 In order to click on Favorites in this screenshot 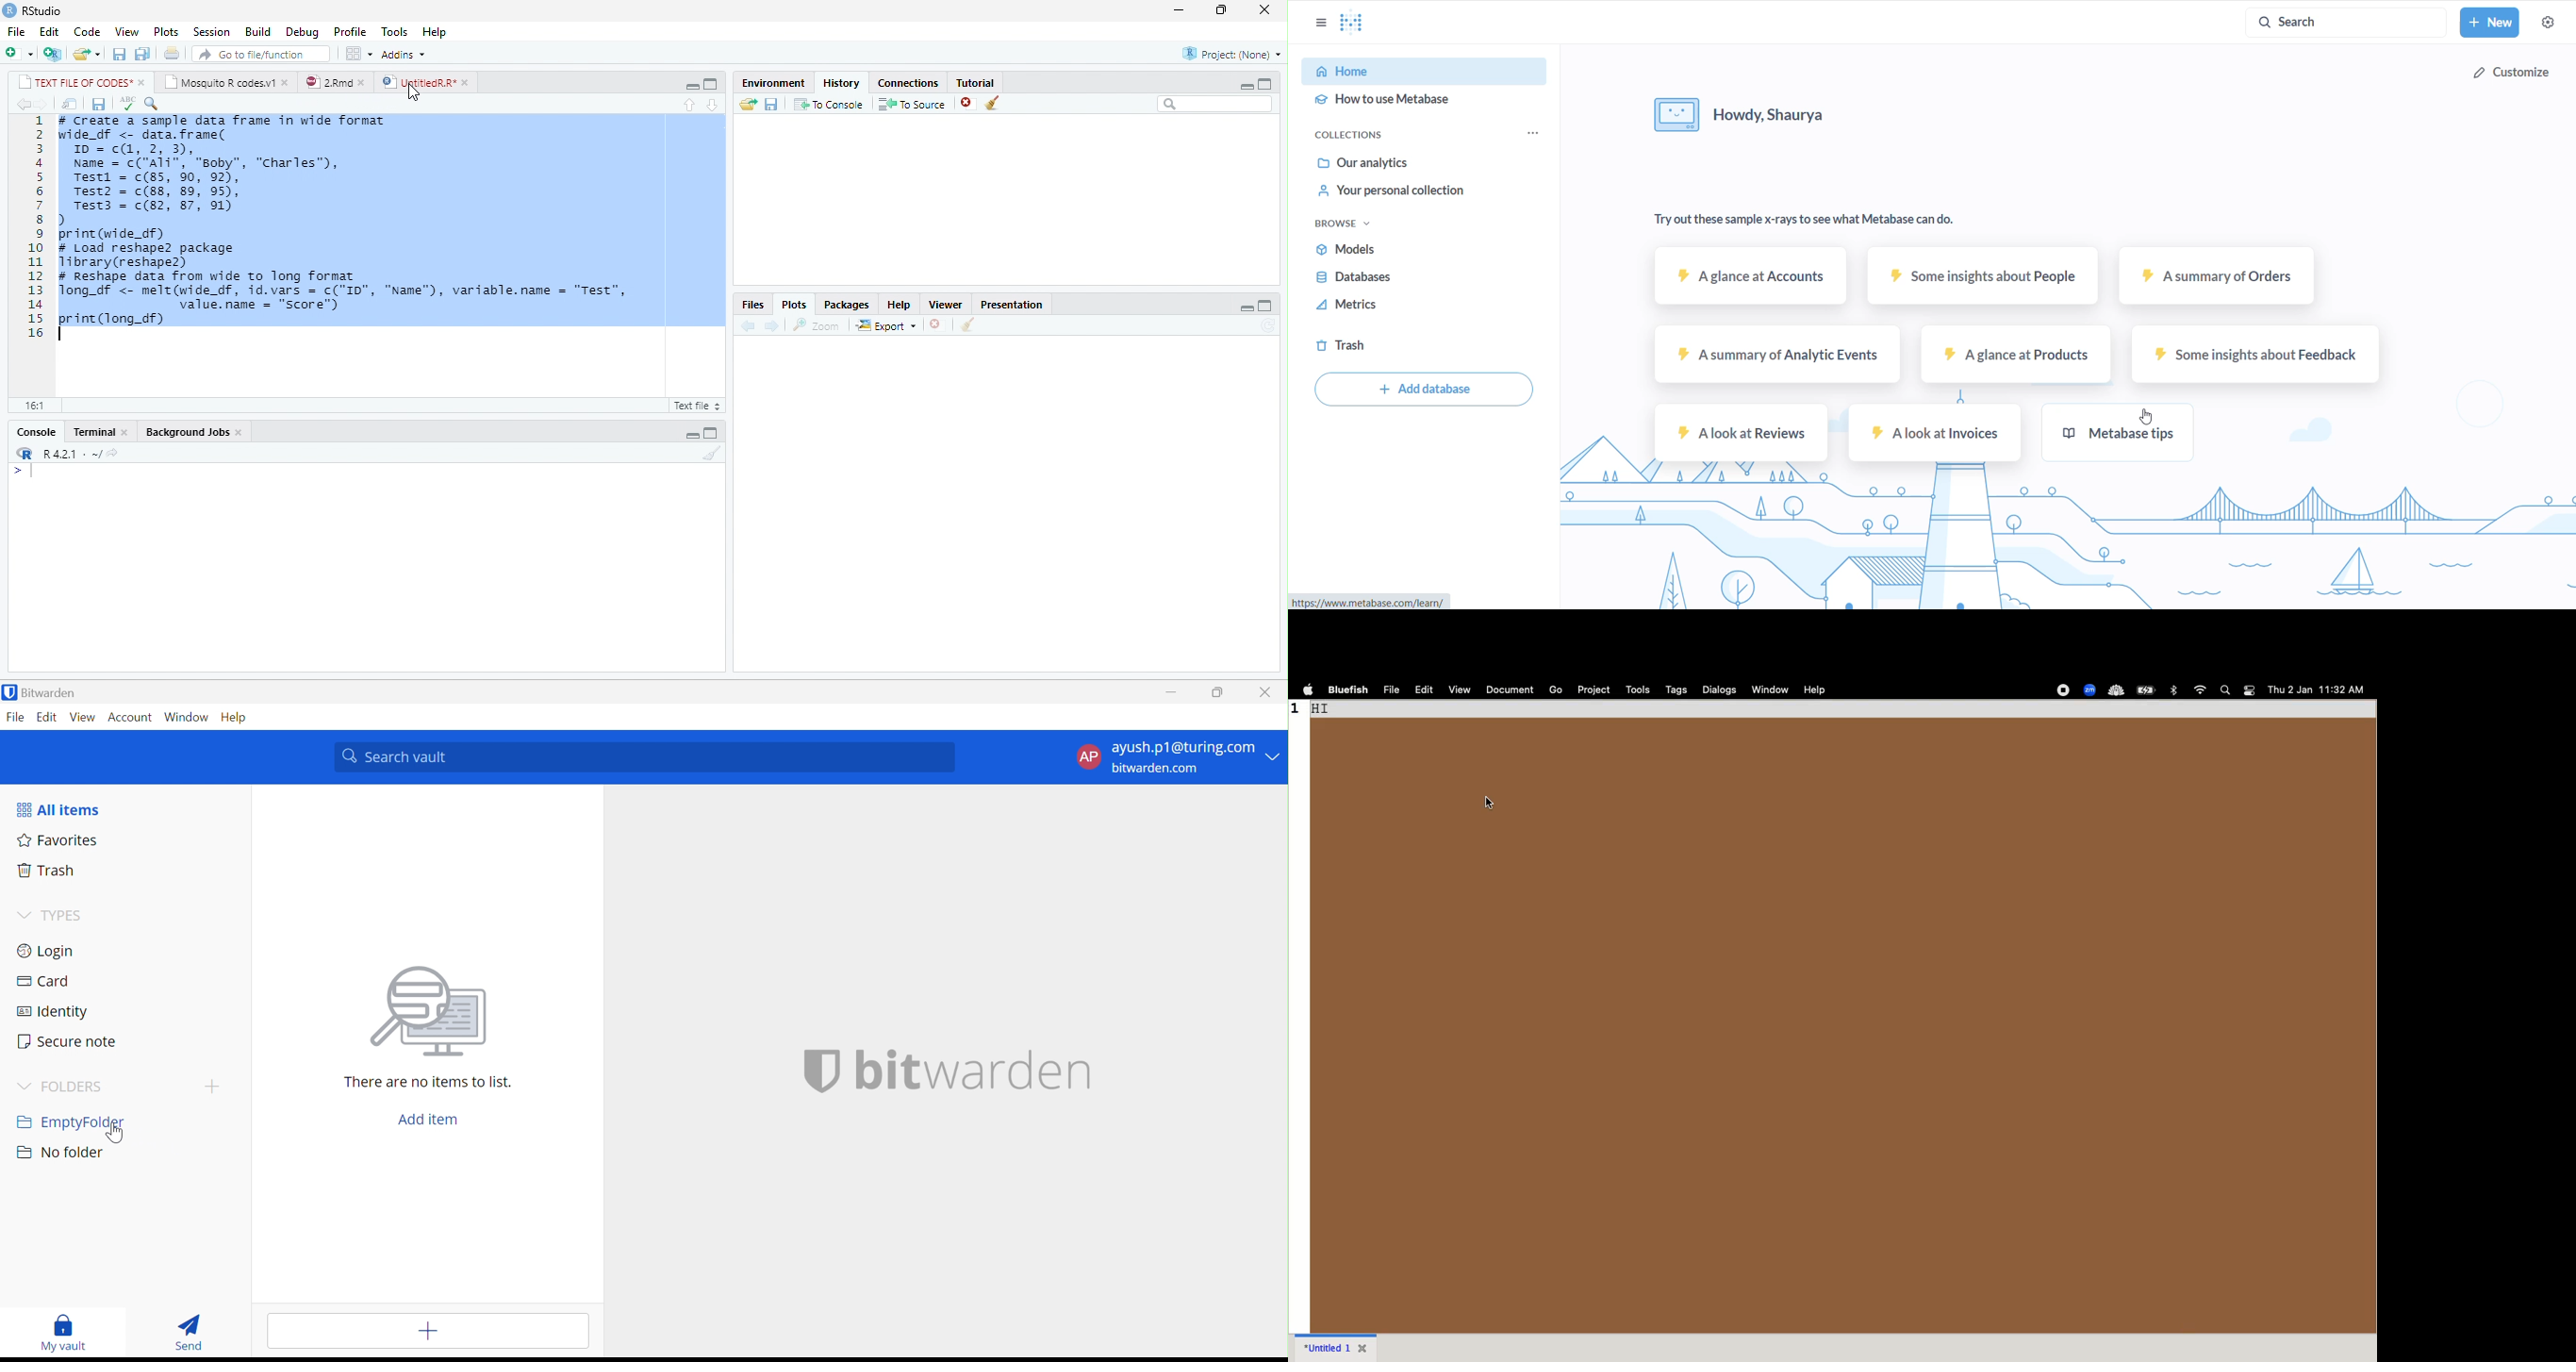, I will do `click(58, 840)`.